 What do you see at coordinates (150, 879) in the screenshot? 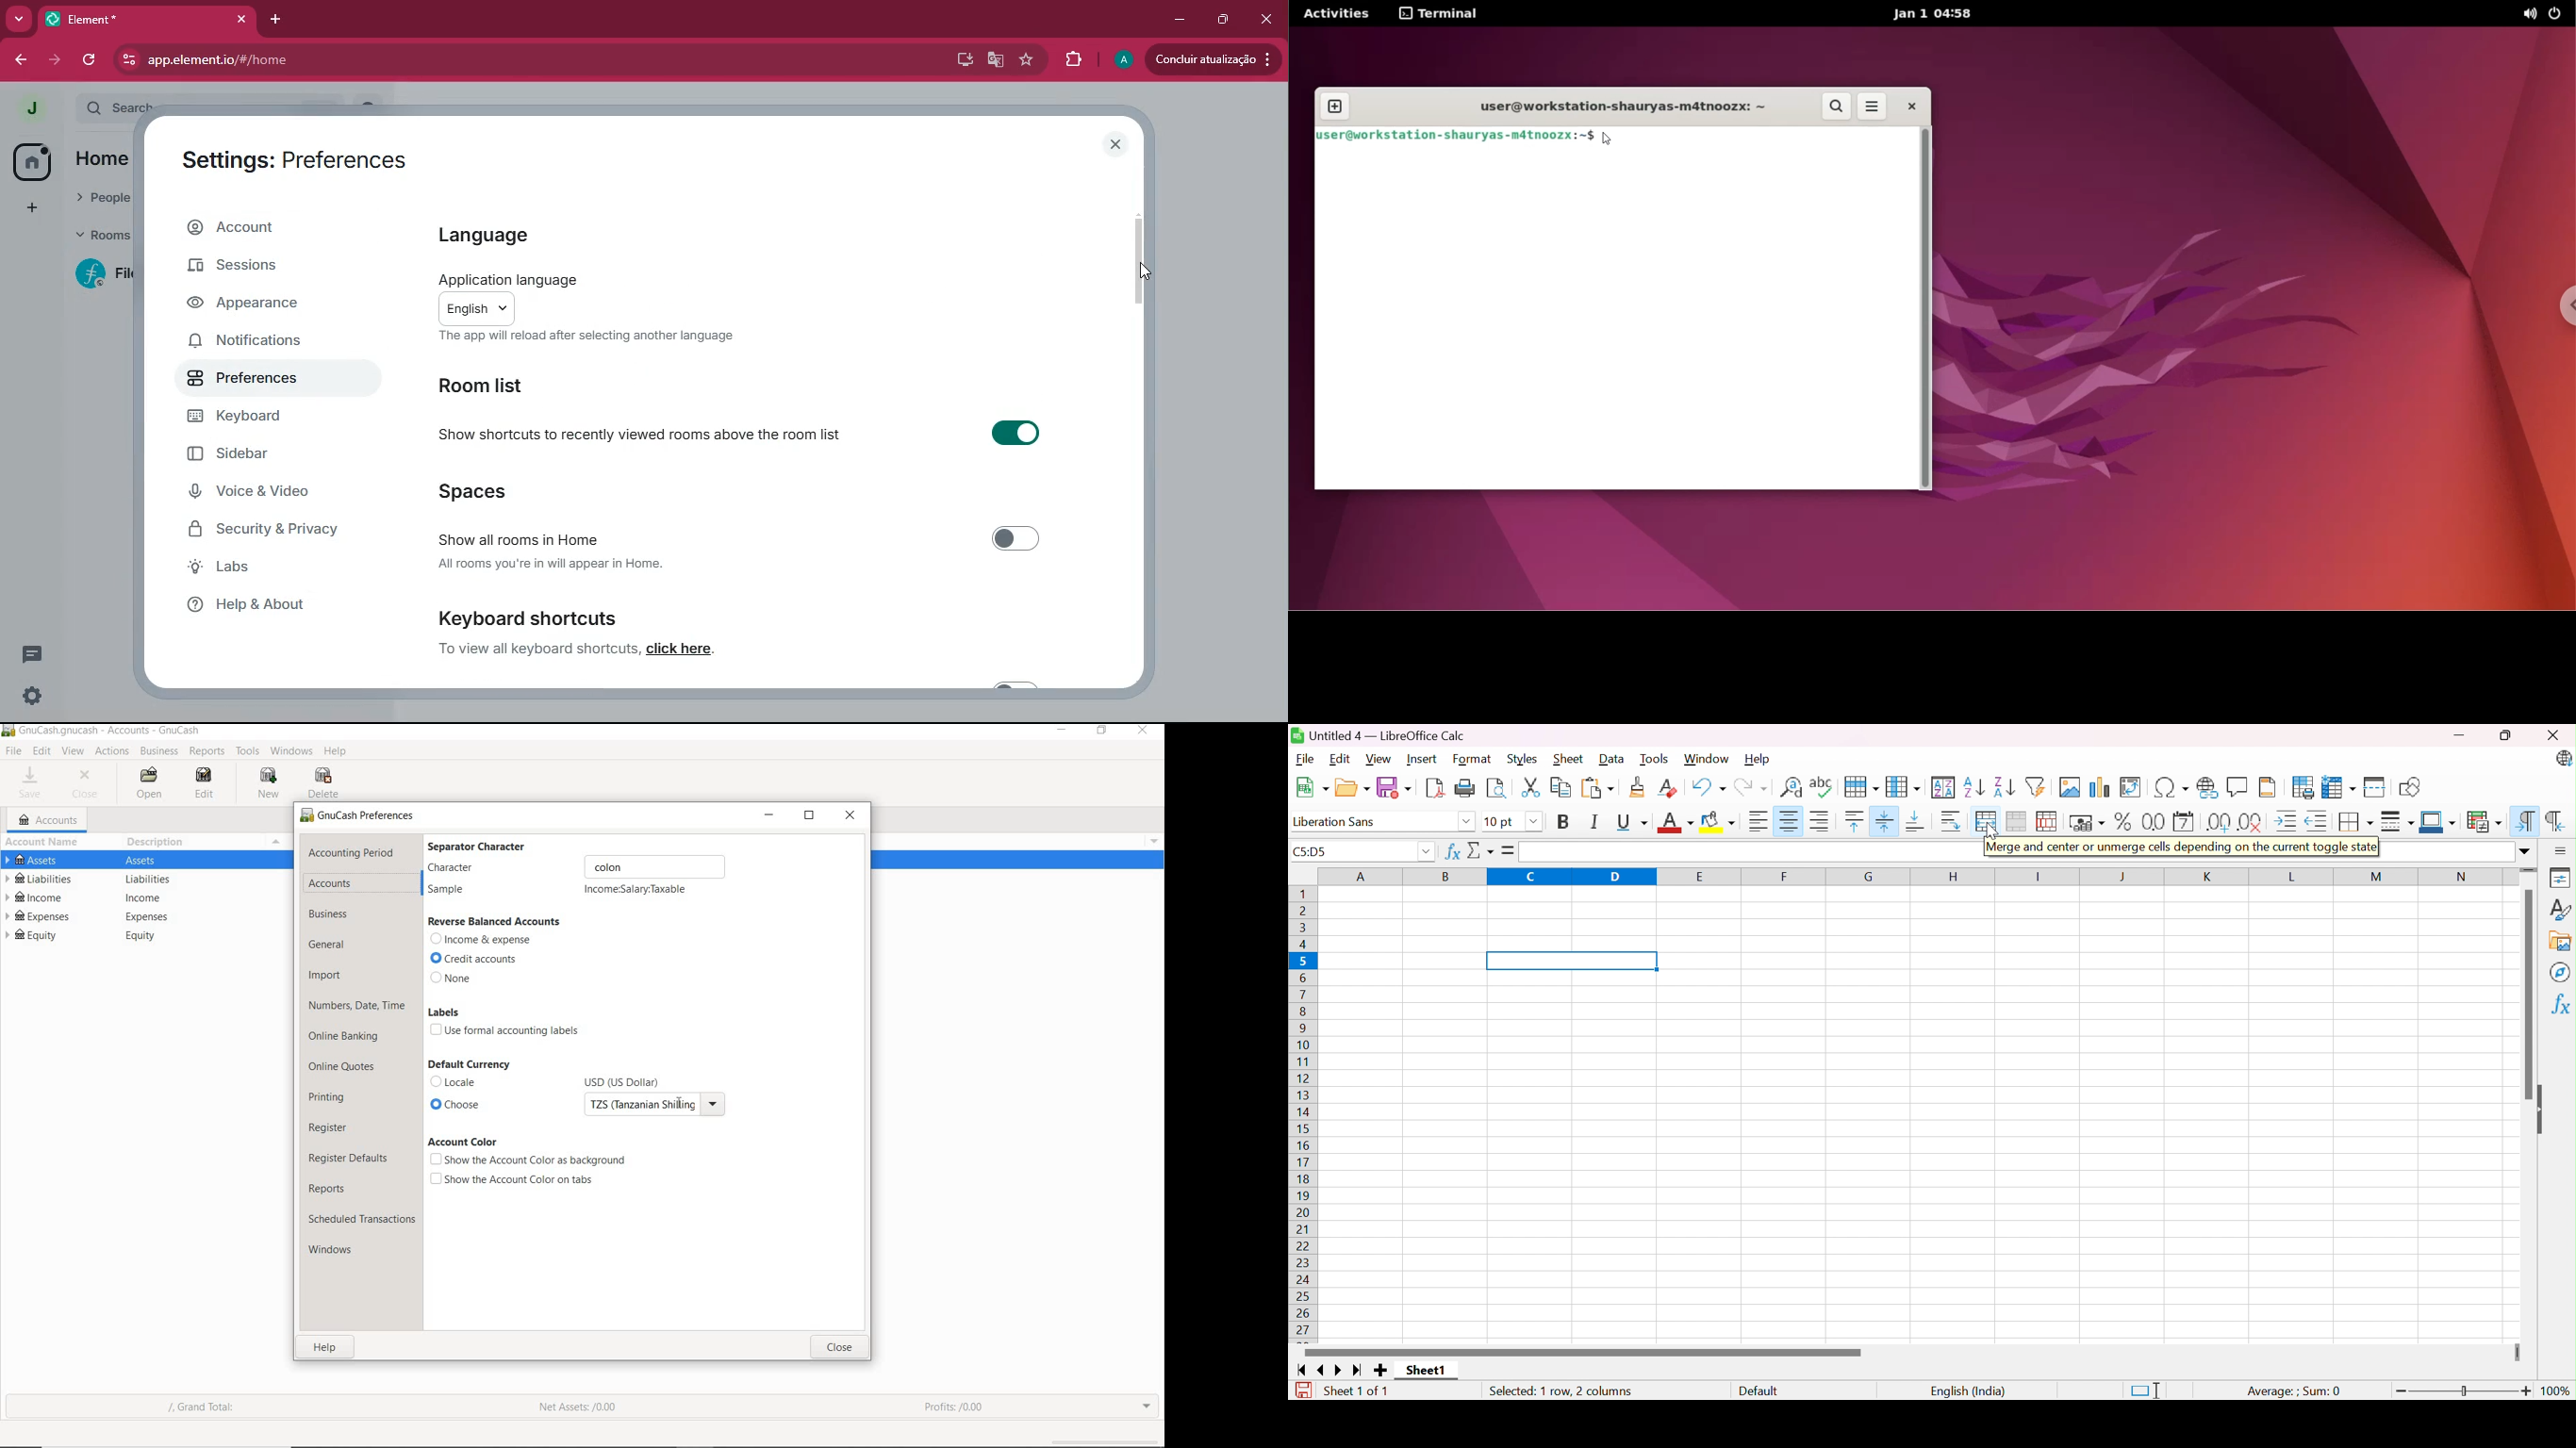
I see `` at bounding box center [150, 879].